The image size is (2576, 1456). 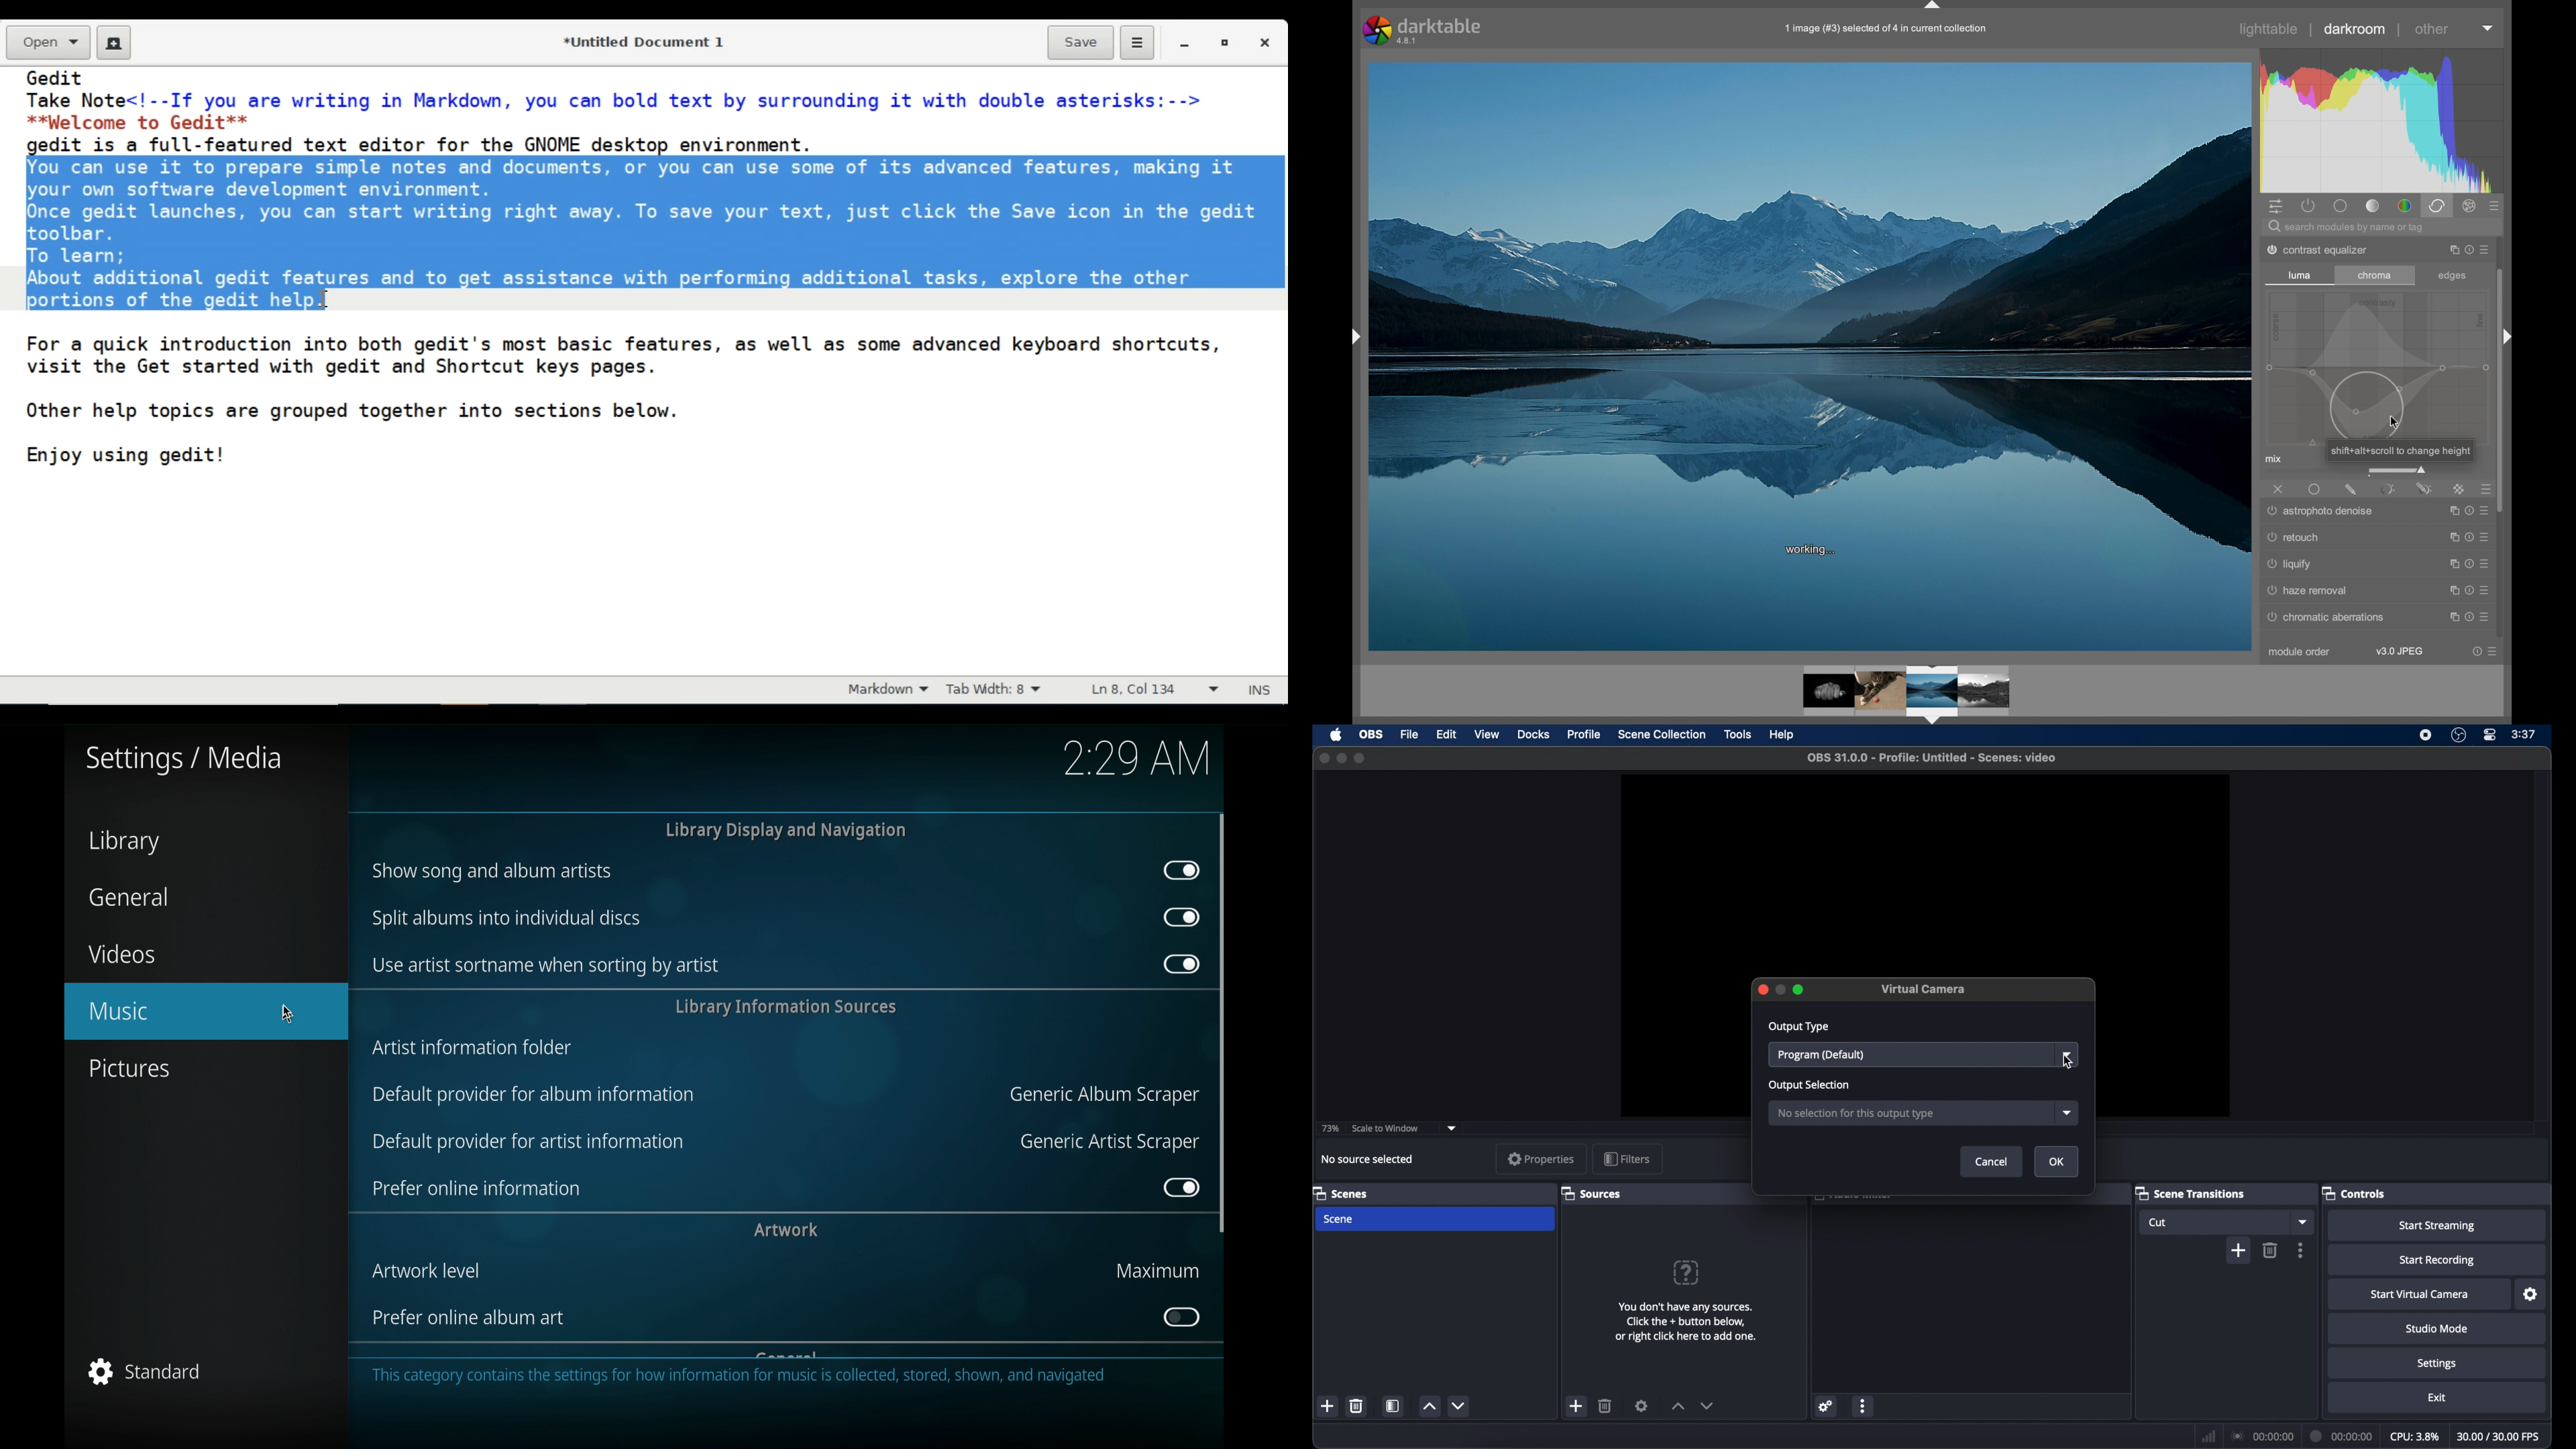 What do you see at coordinates (492, 873) in the screenshot?
I see `show song and album artists` at bounding box center [492, 873].